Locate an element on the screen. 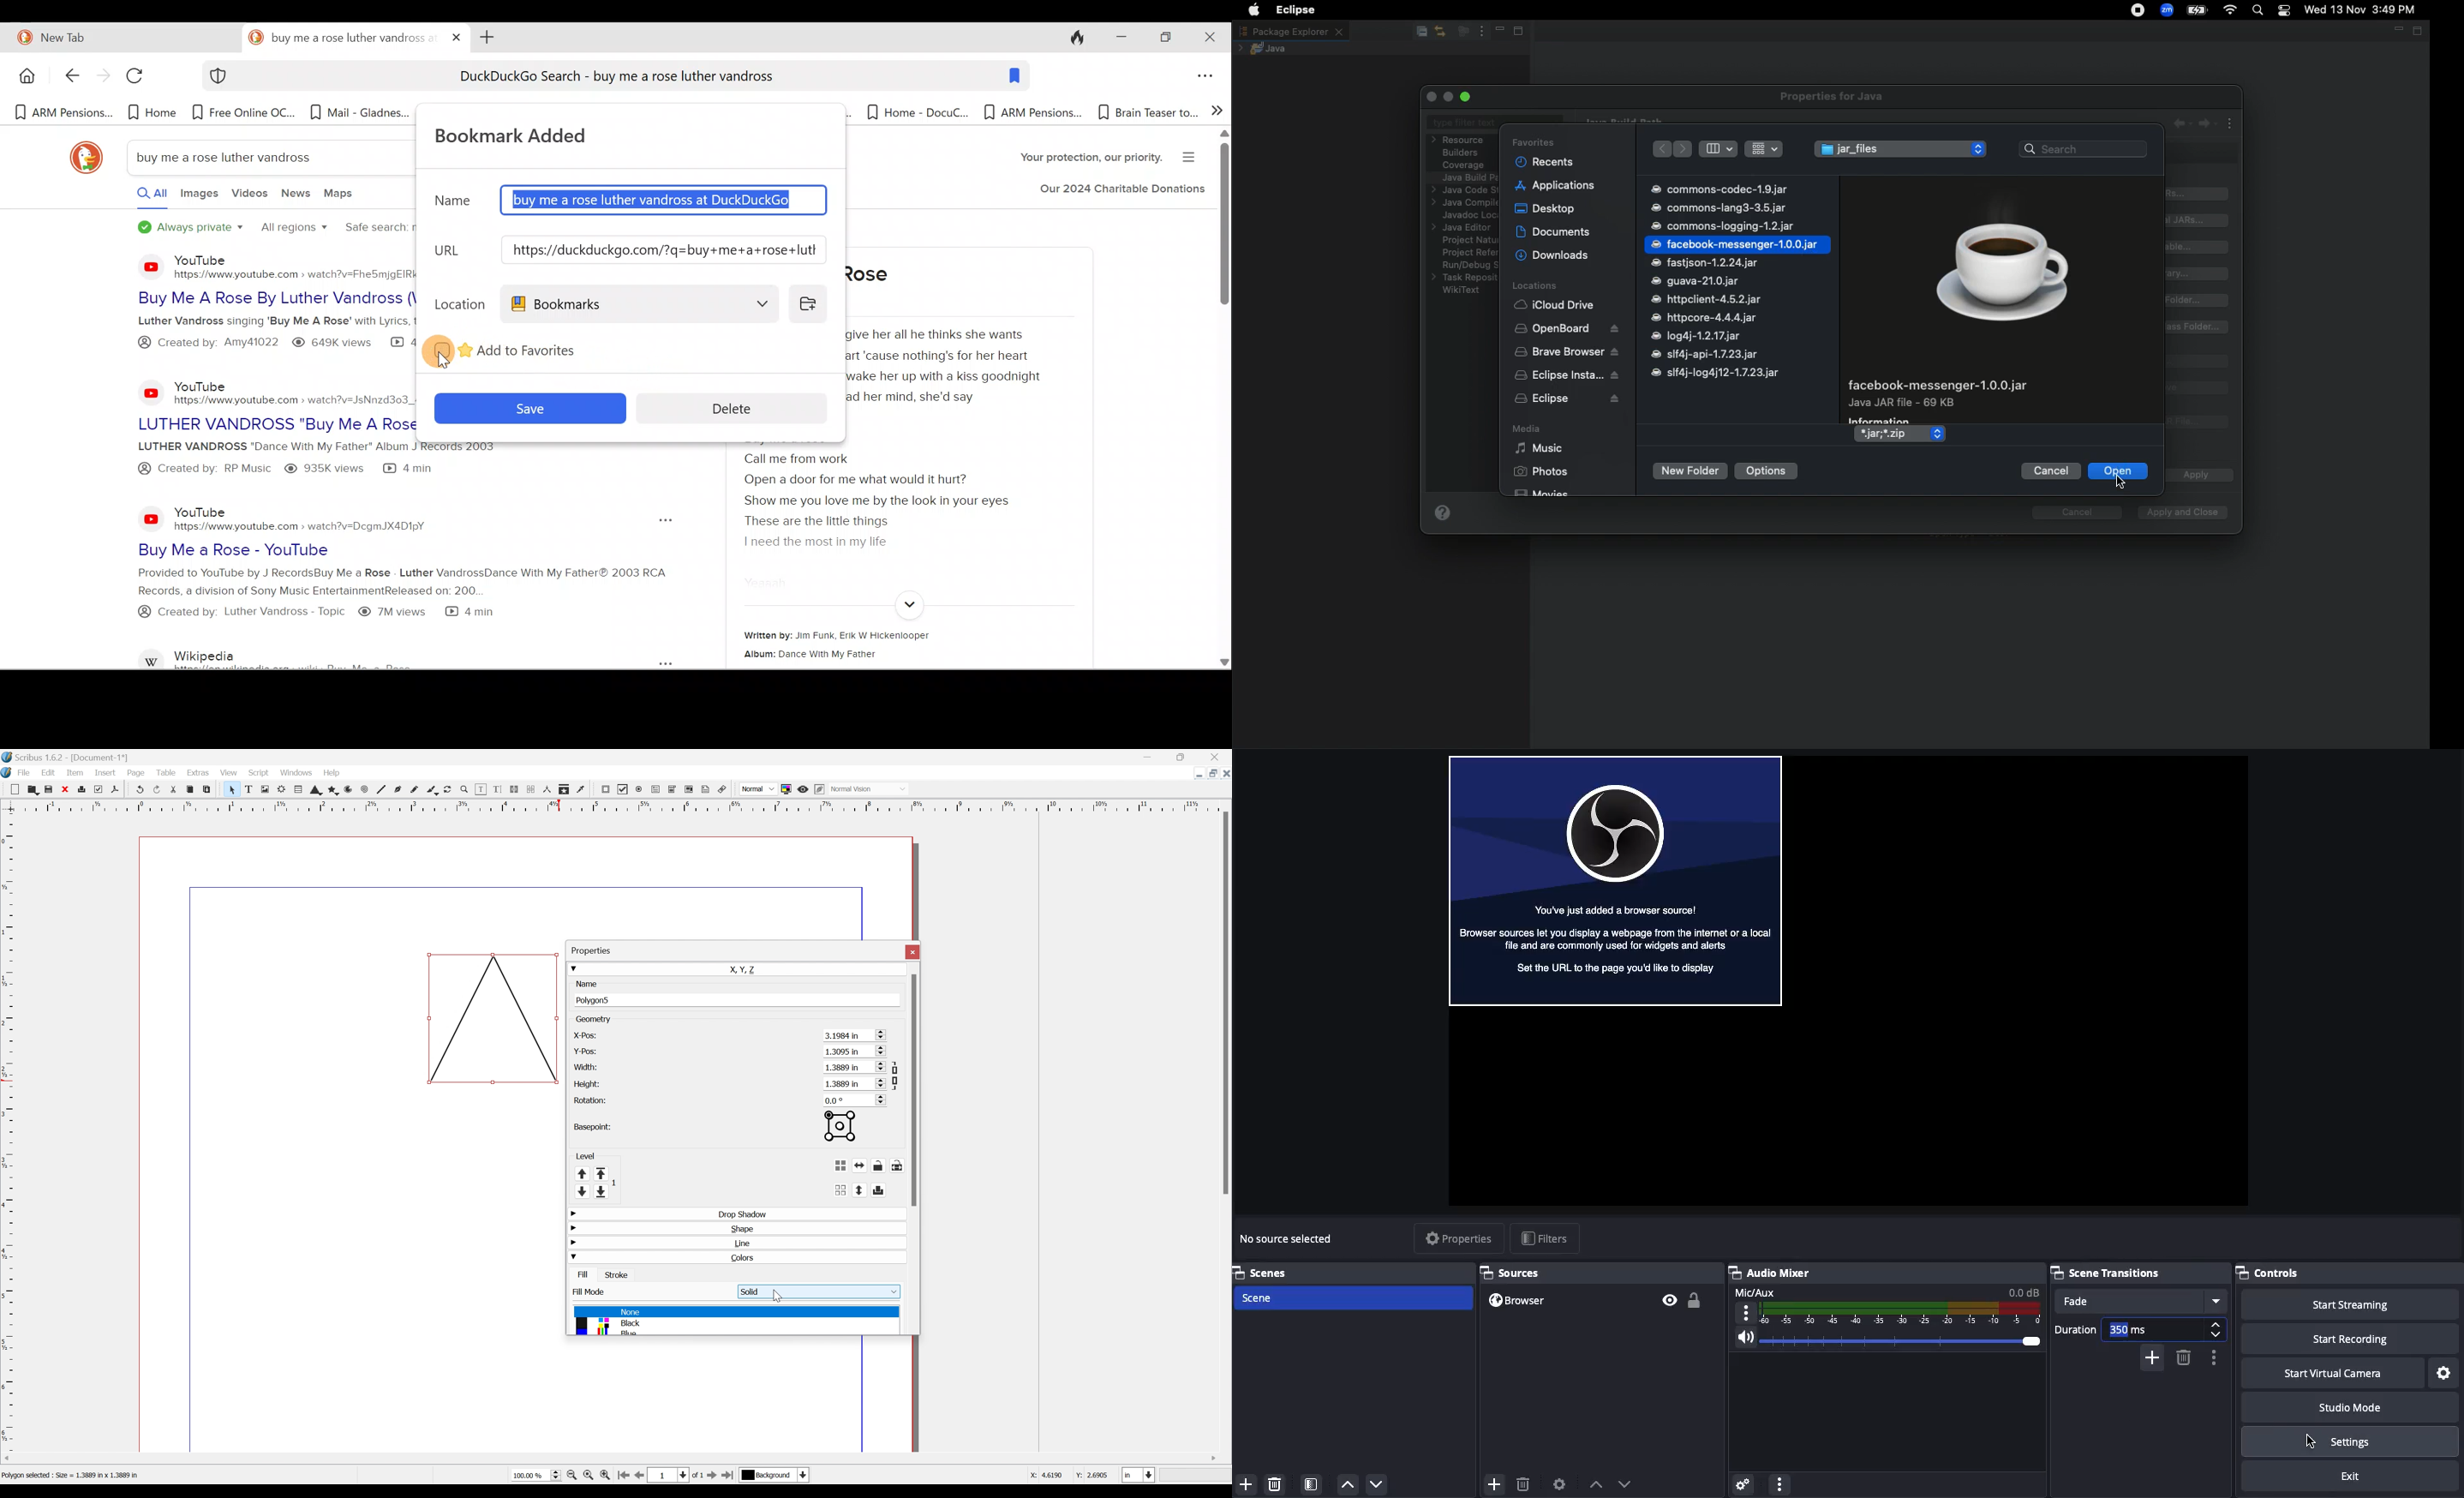 Image resolution: width=2464 pixels, height=1512 pixels. Select frame is located at coordinates (233, 790).